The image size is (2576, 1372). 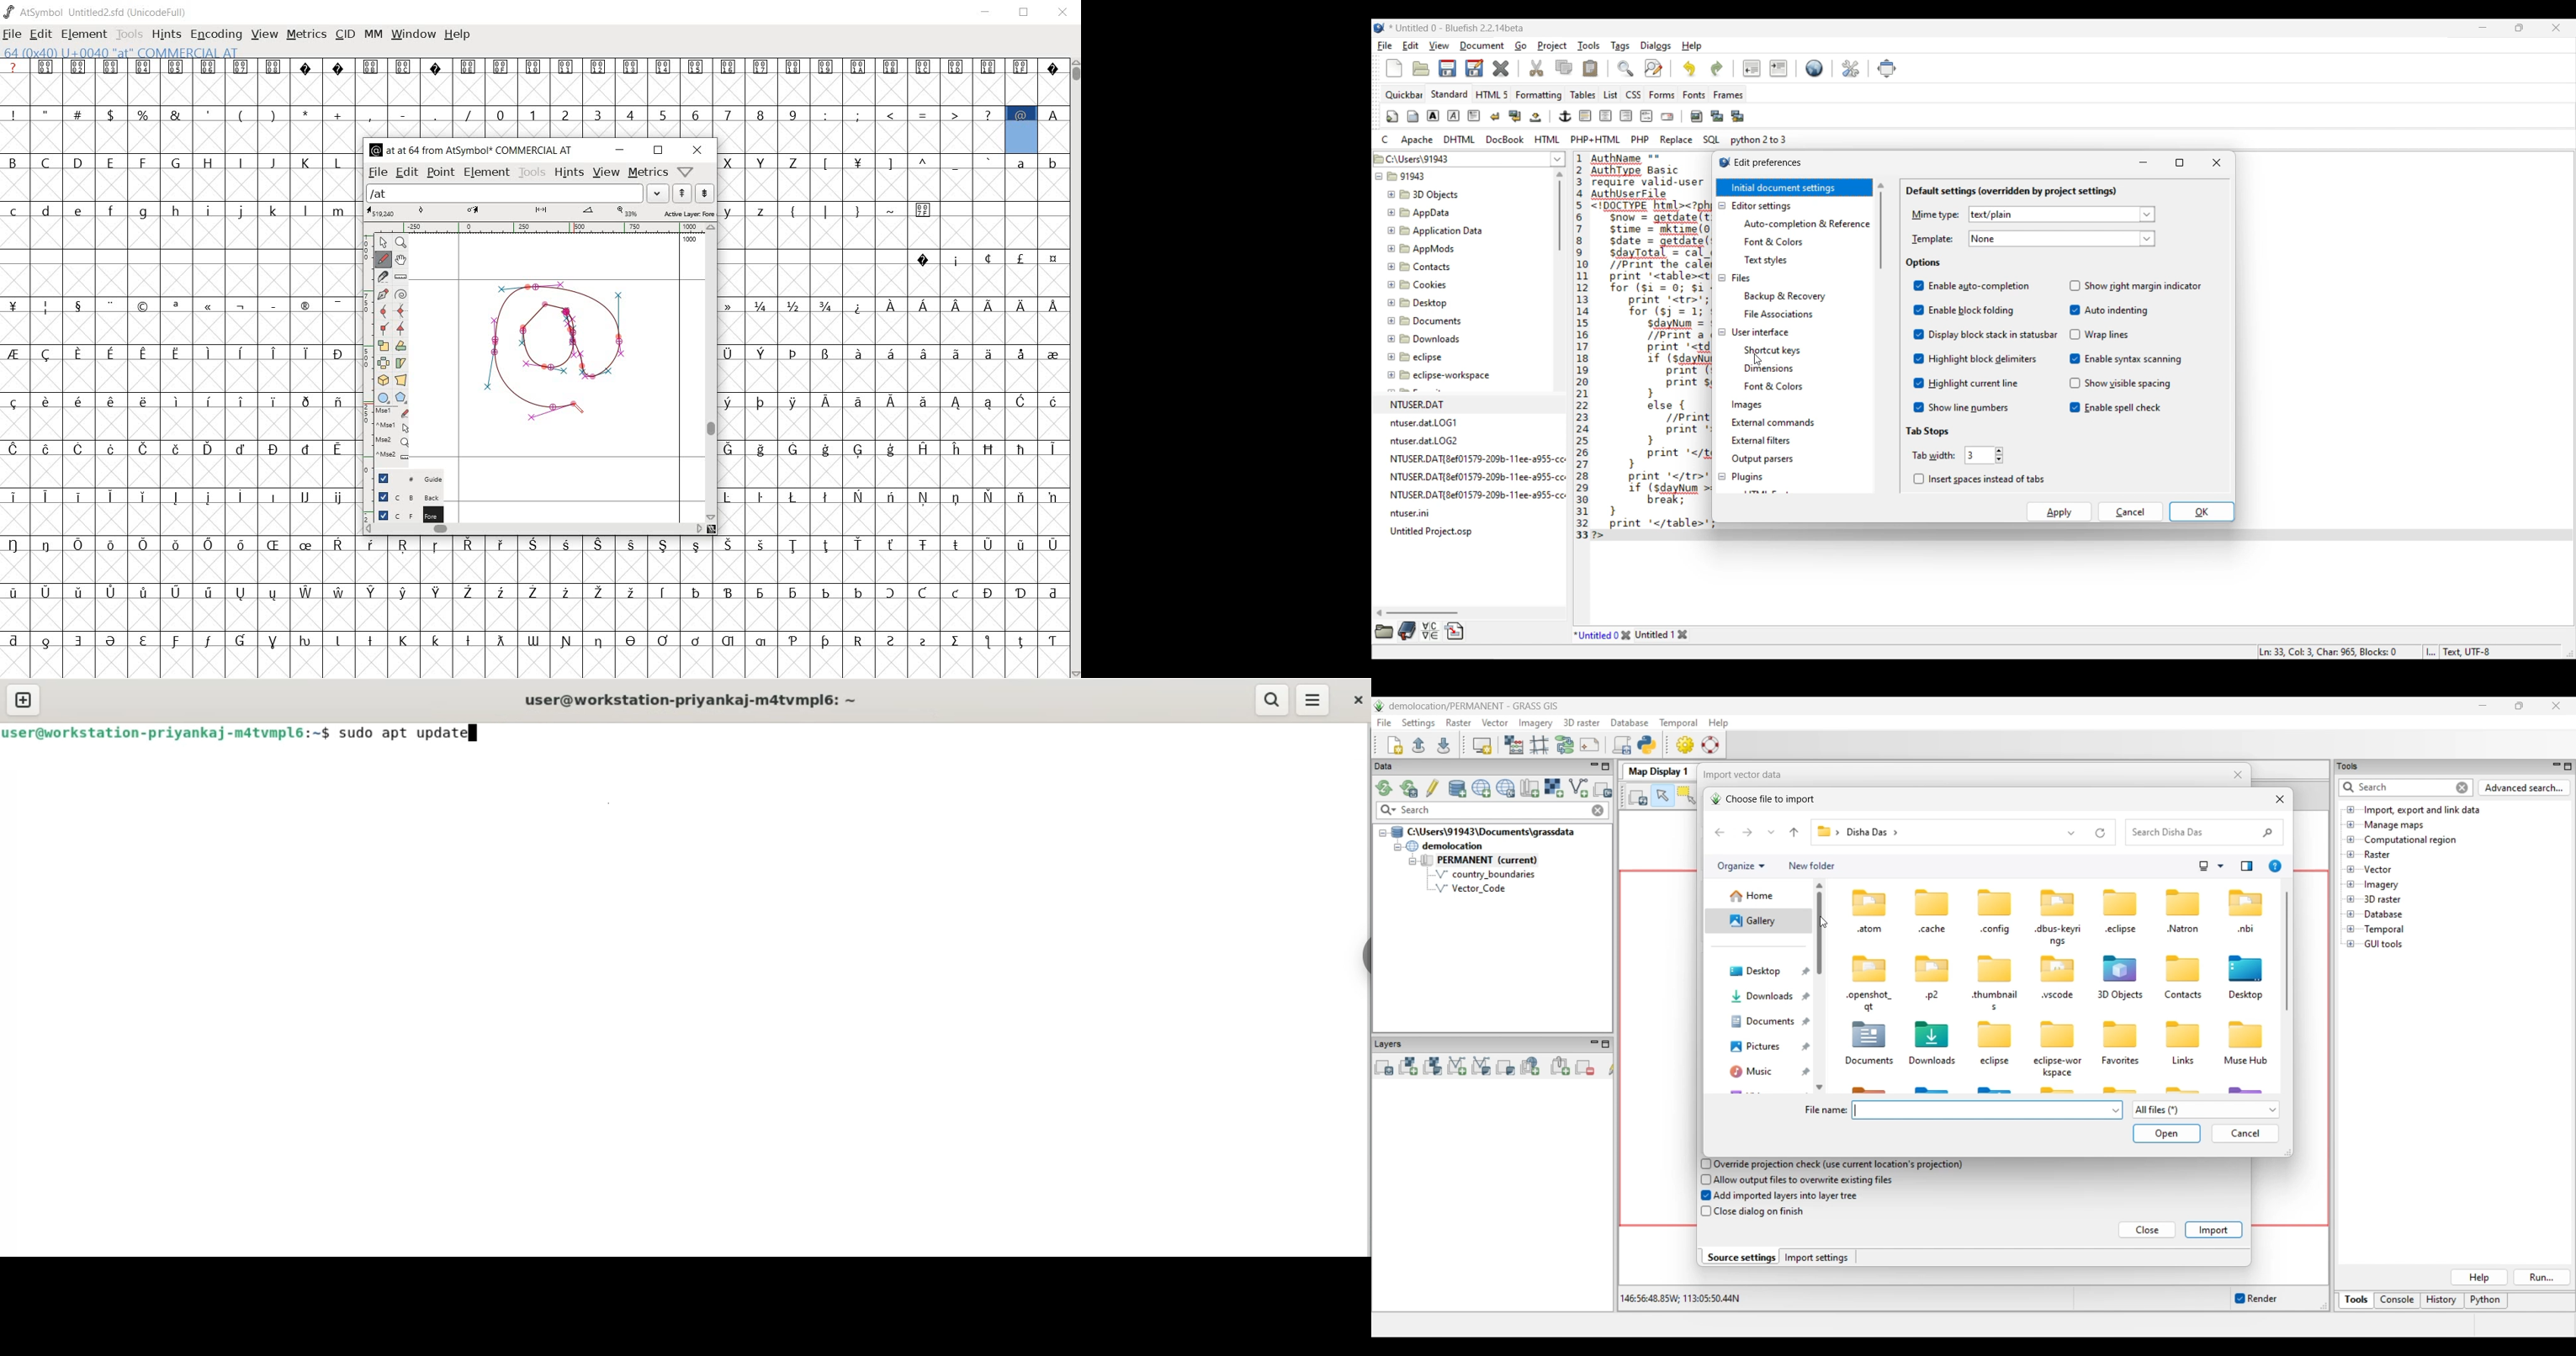 I want to click on NTUSER.DATI8ef01579-209b-11ee-2955-cc+, so click(x=1476, y=474).